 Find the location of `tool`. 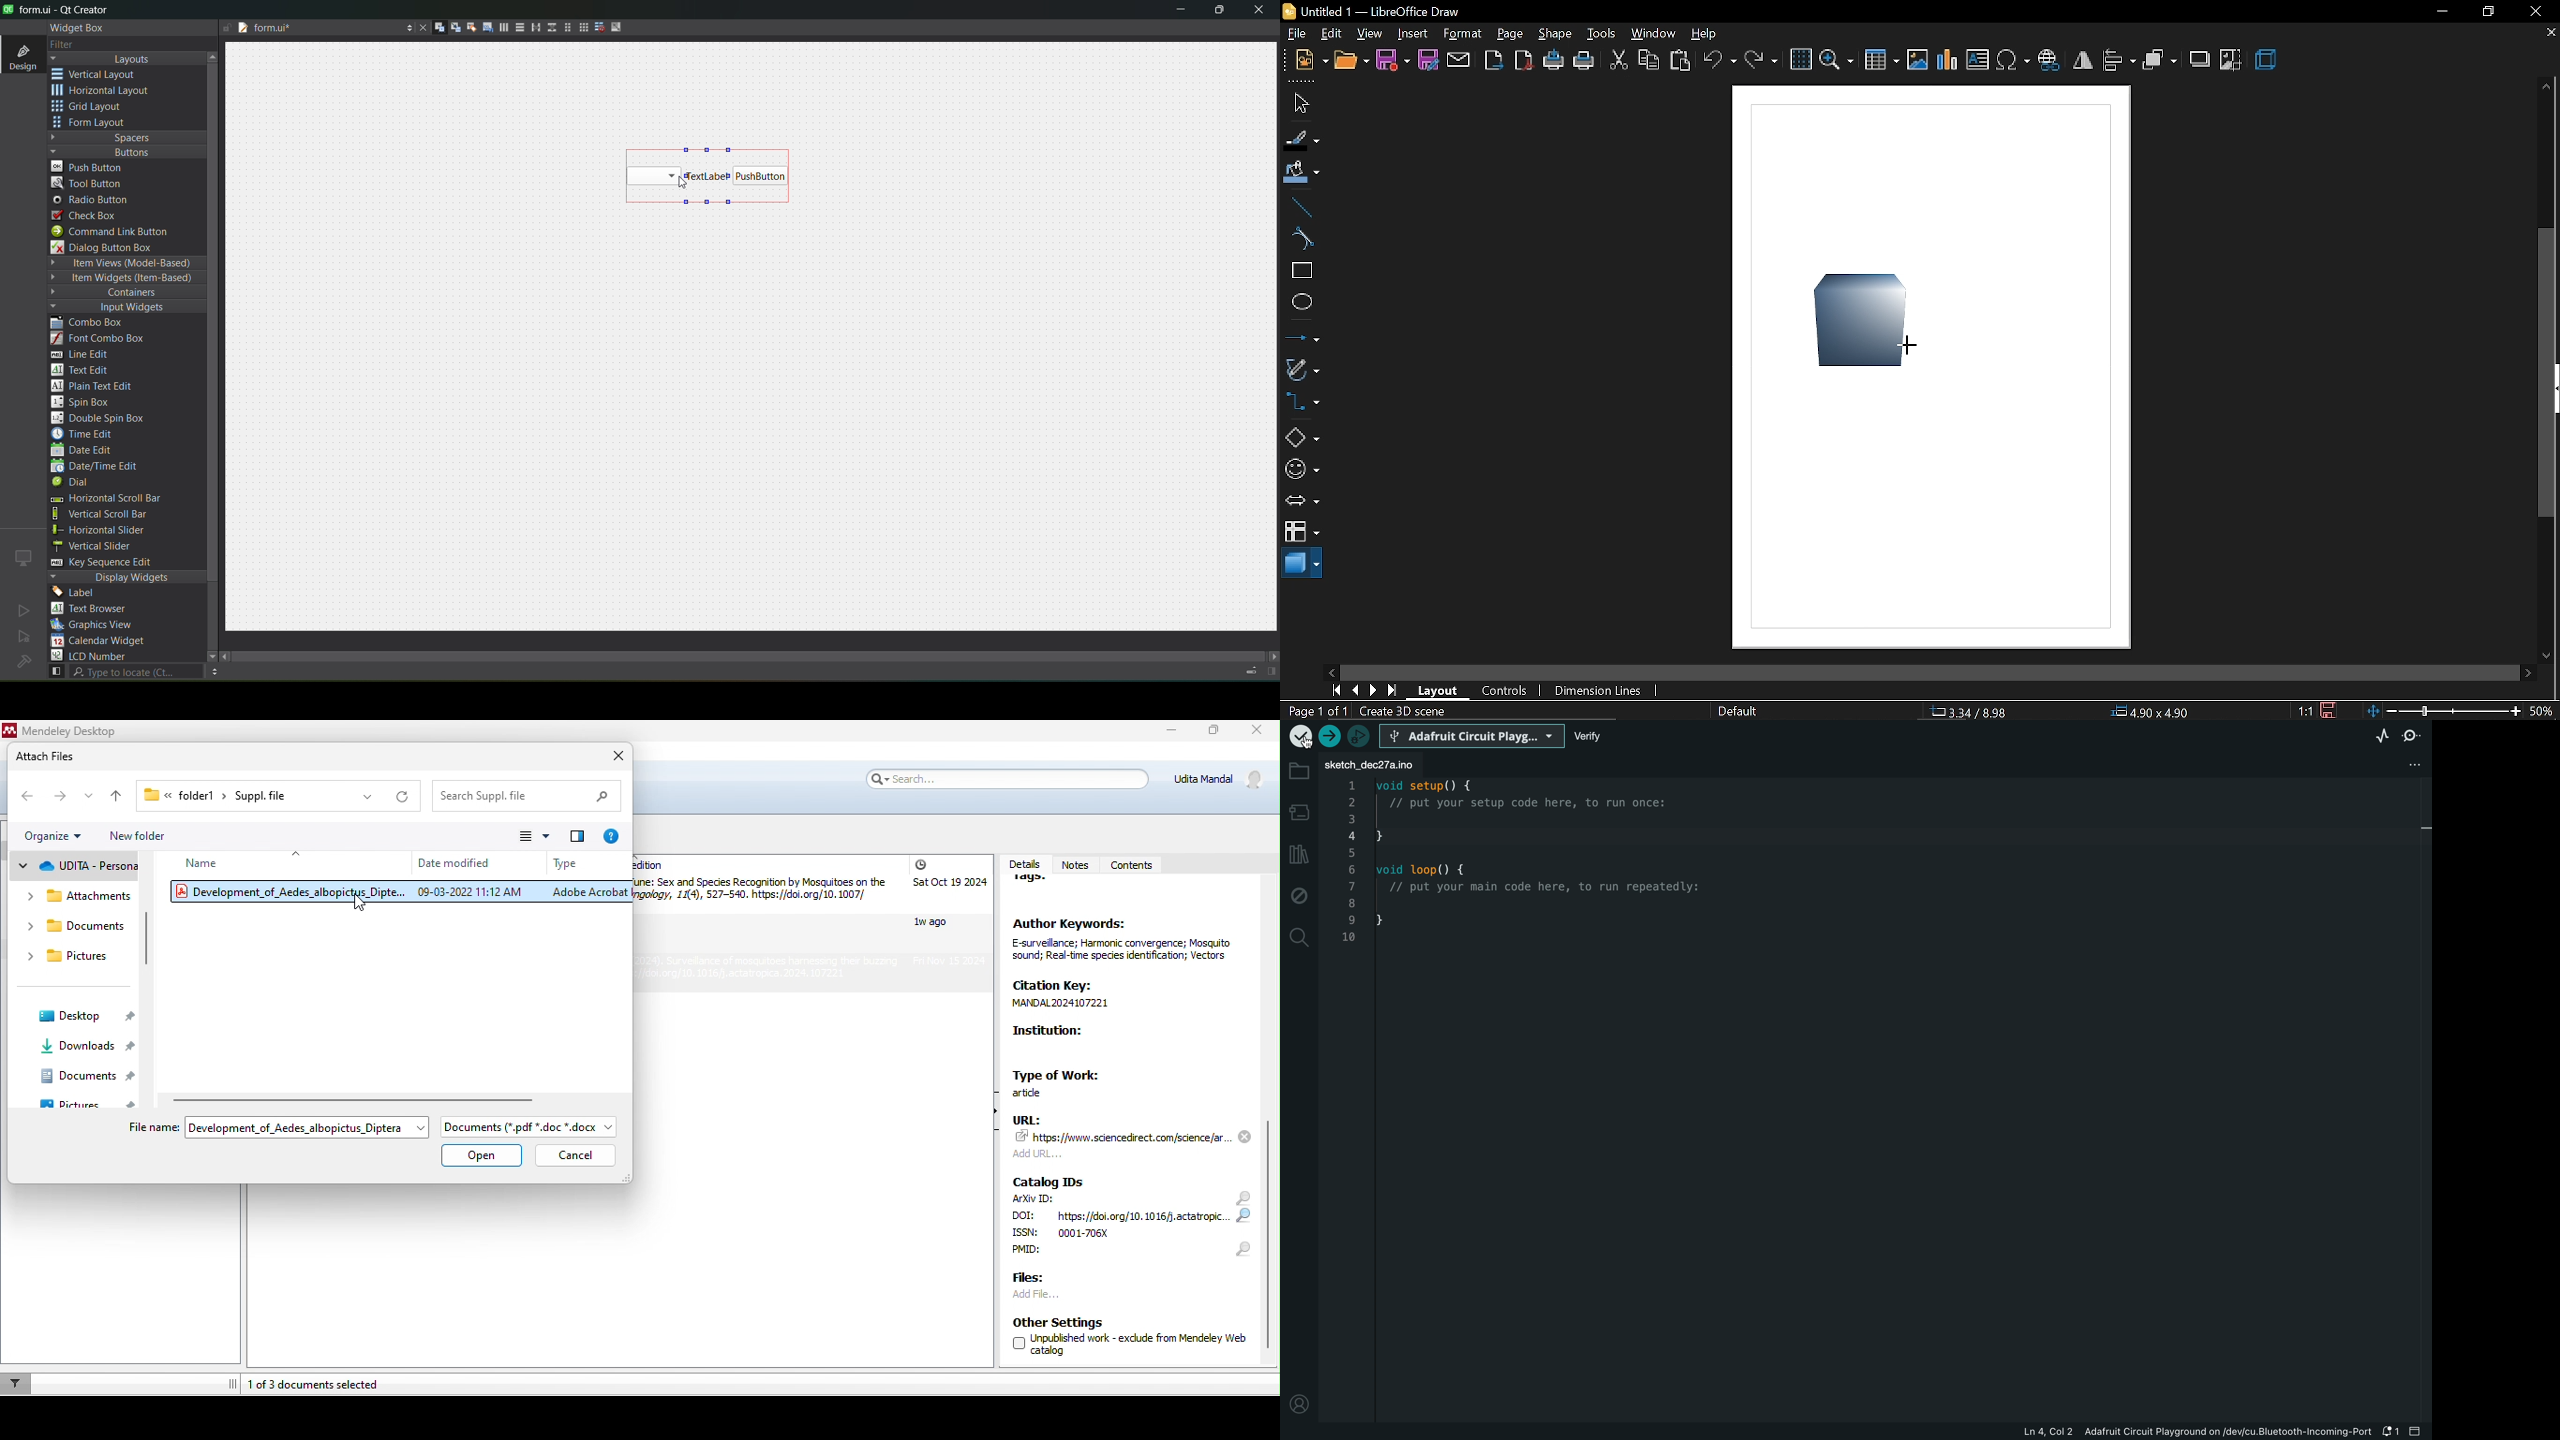

tool is located at coordinates (89, 183).